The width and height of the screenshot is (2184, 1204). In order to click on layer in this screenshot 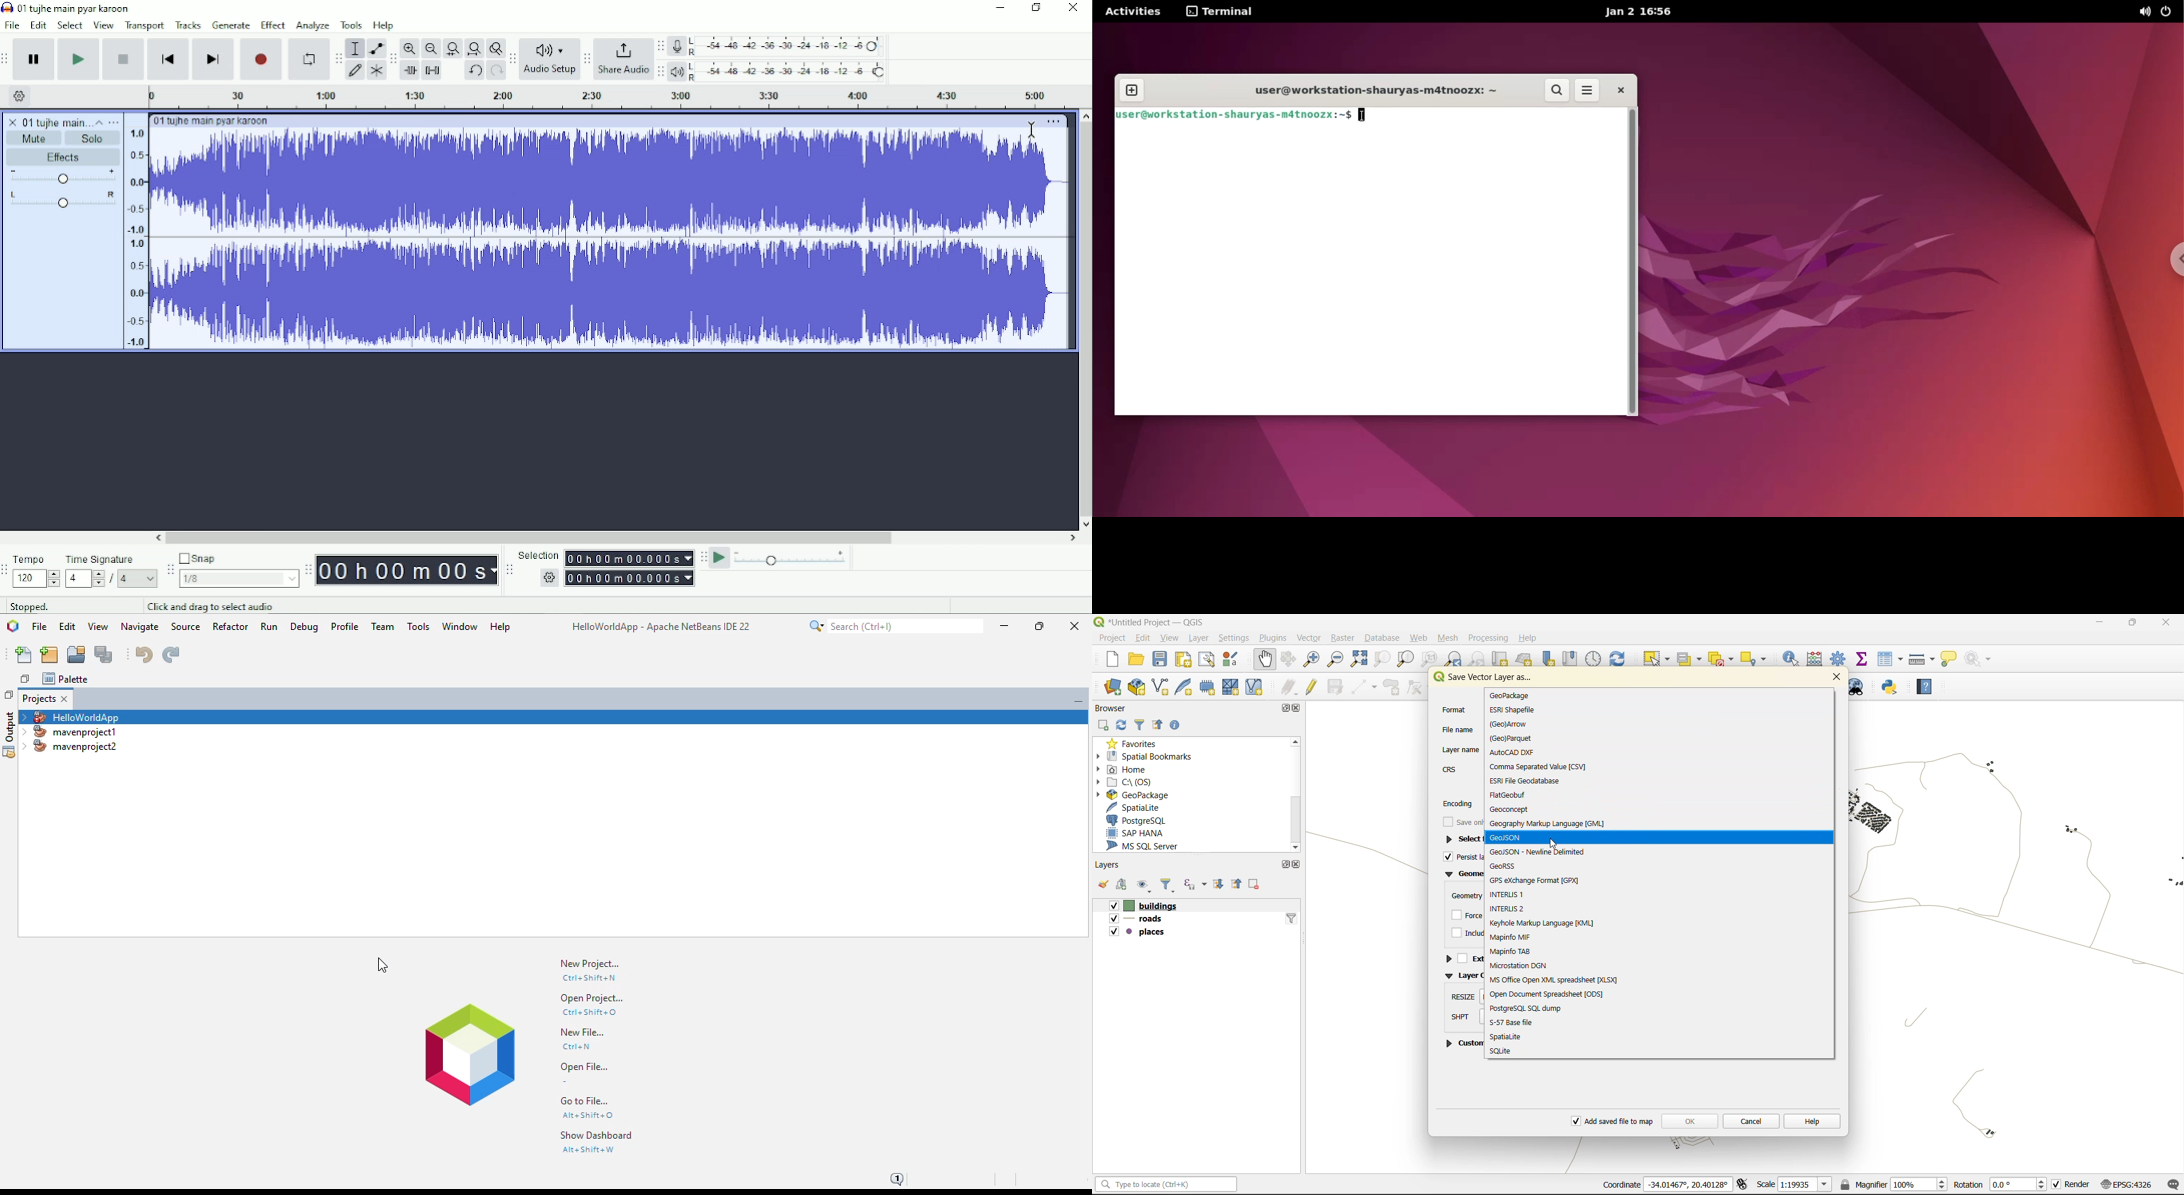, I will do `click(1198, 638)`.